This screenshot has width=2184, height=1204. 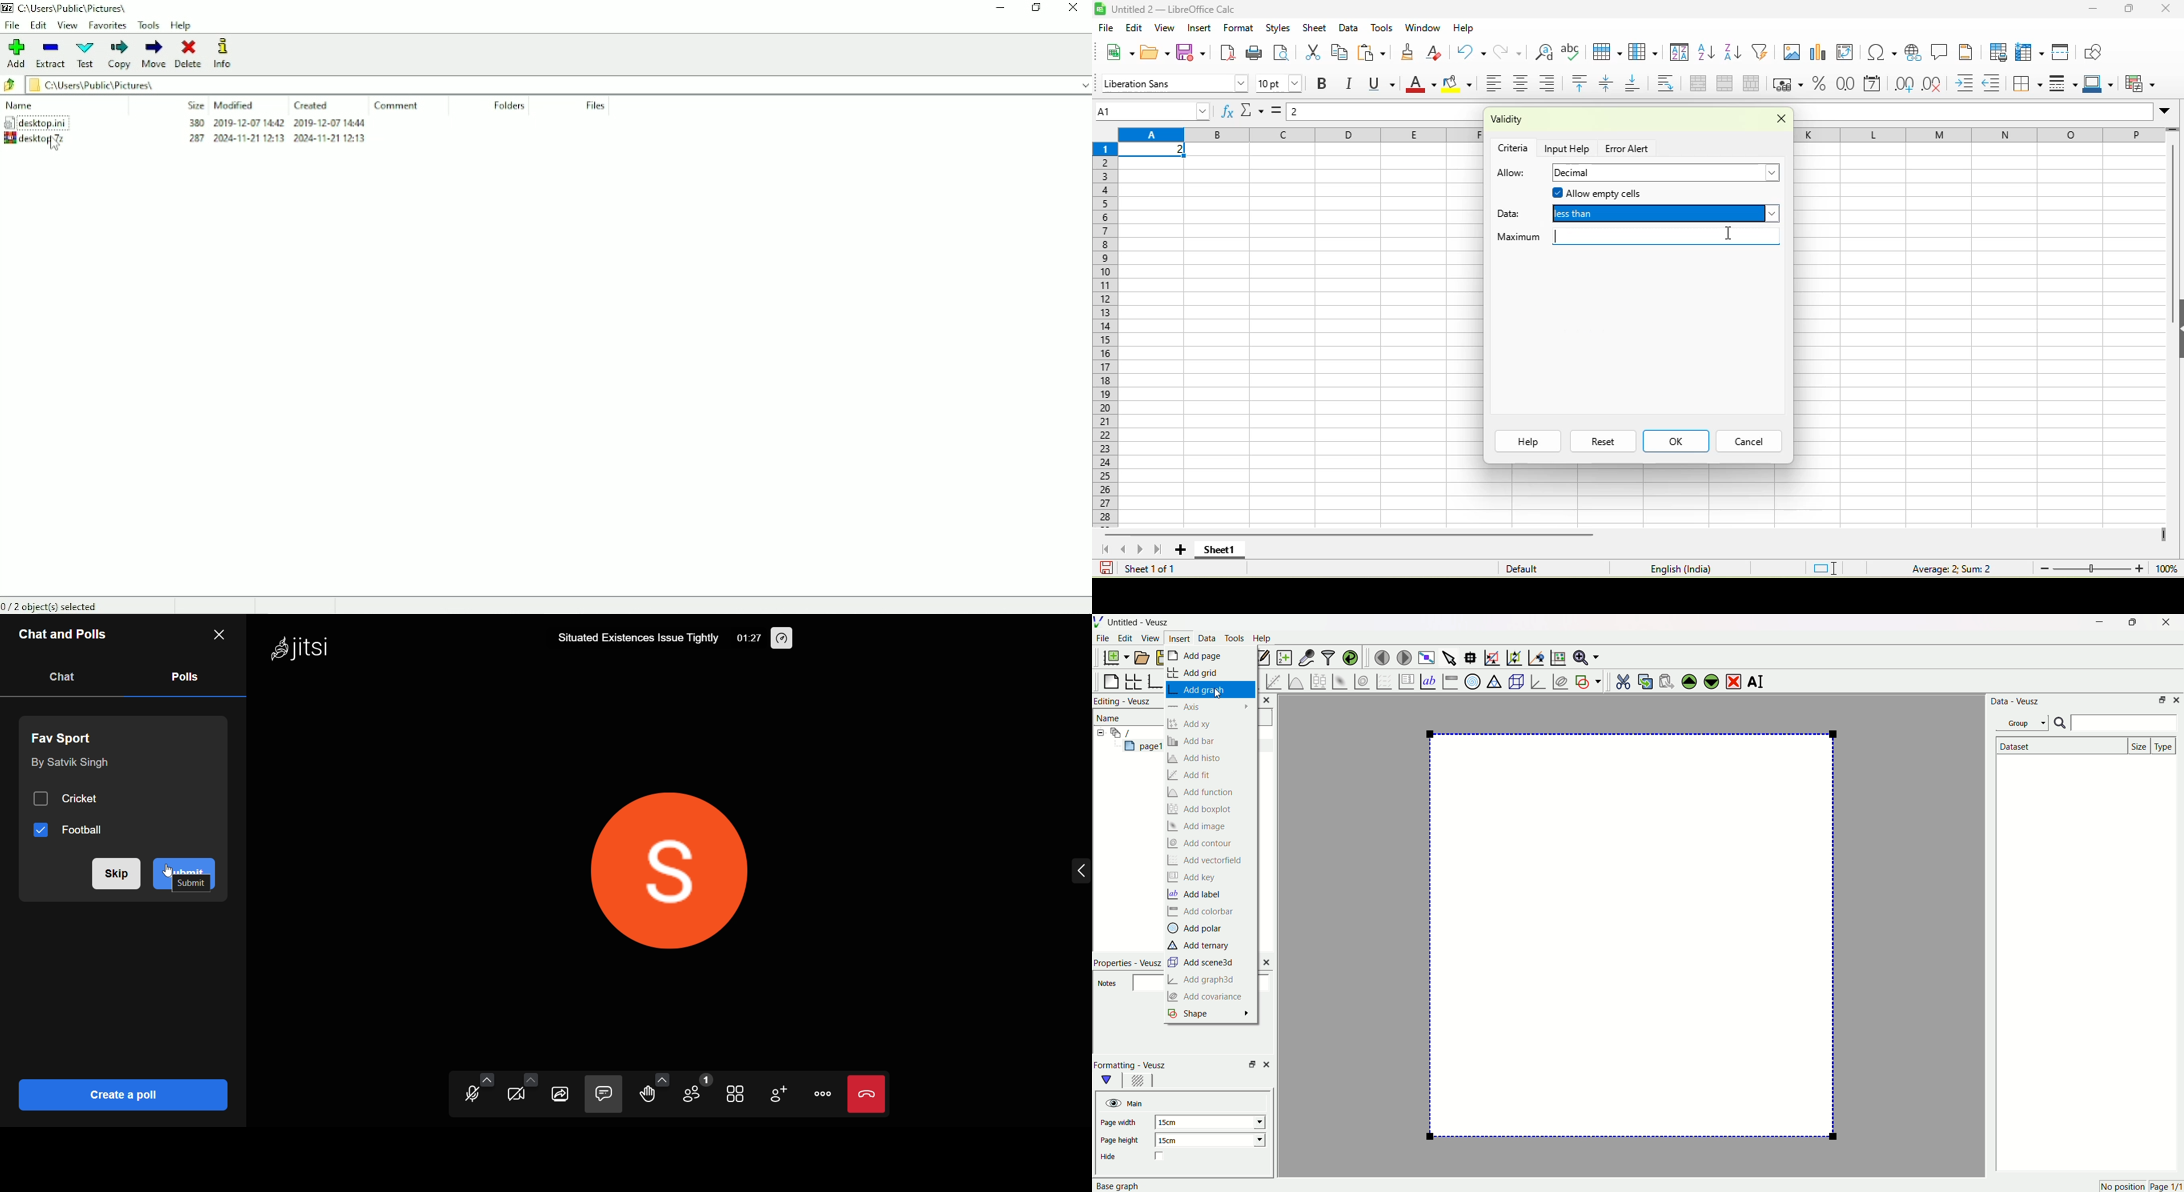 What do you see at coordinates (1161, 549) in the screenshot?
I see `scroll top last sheet` at bounding box center [1161, 549].